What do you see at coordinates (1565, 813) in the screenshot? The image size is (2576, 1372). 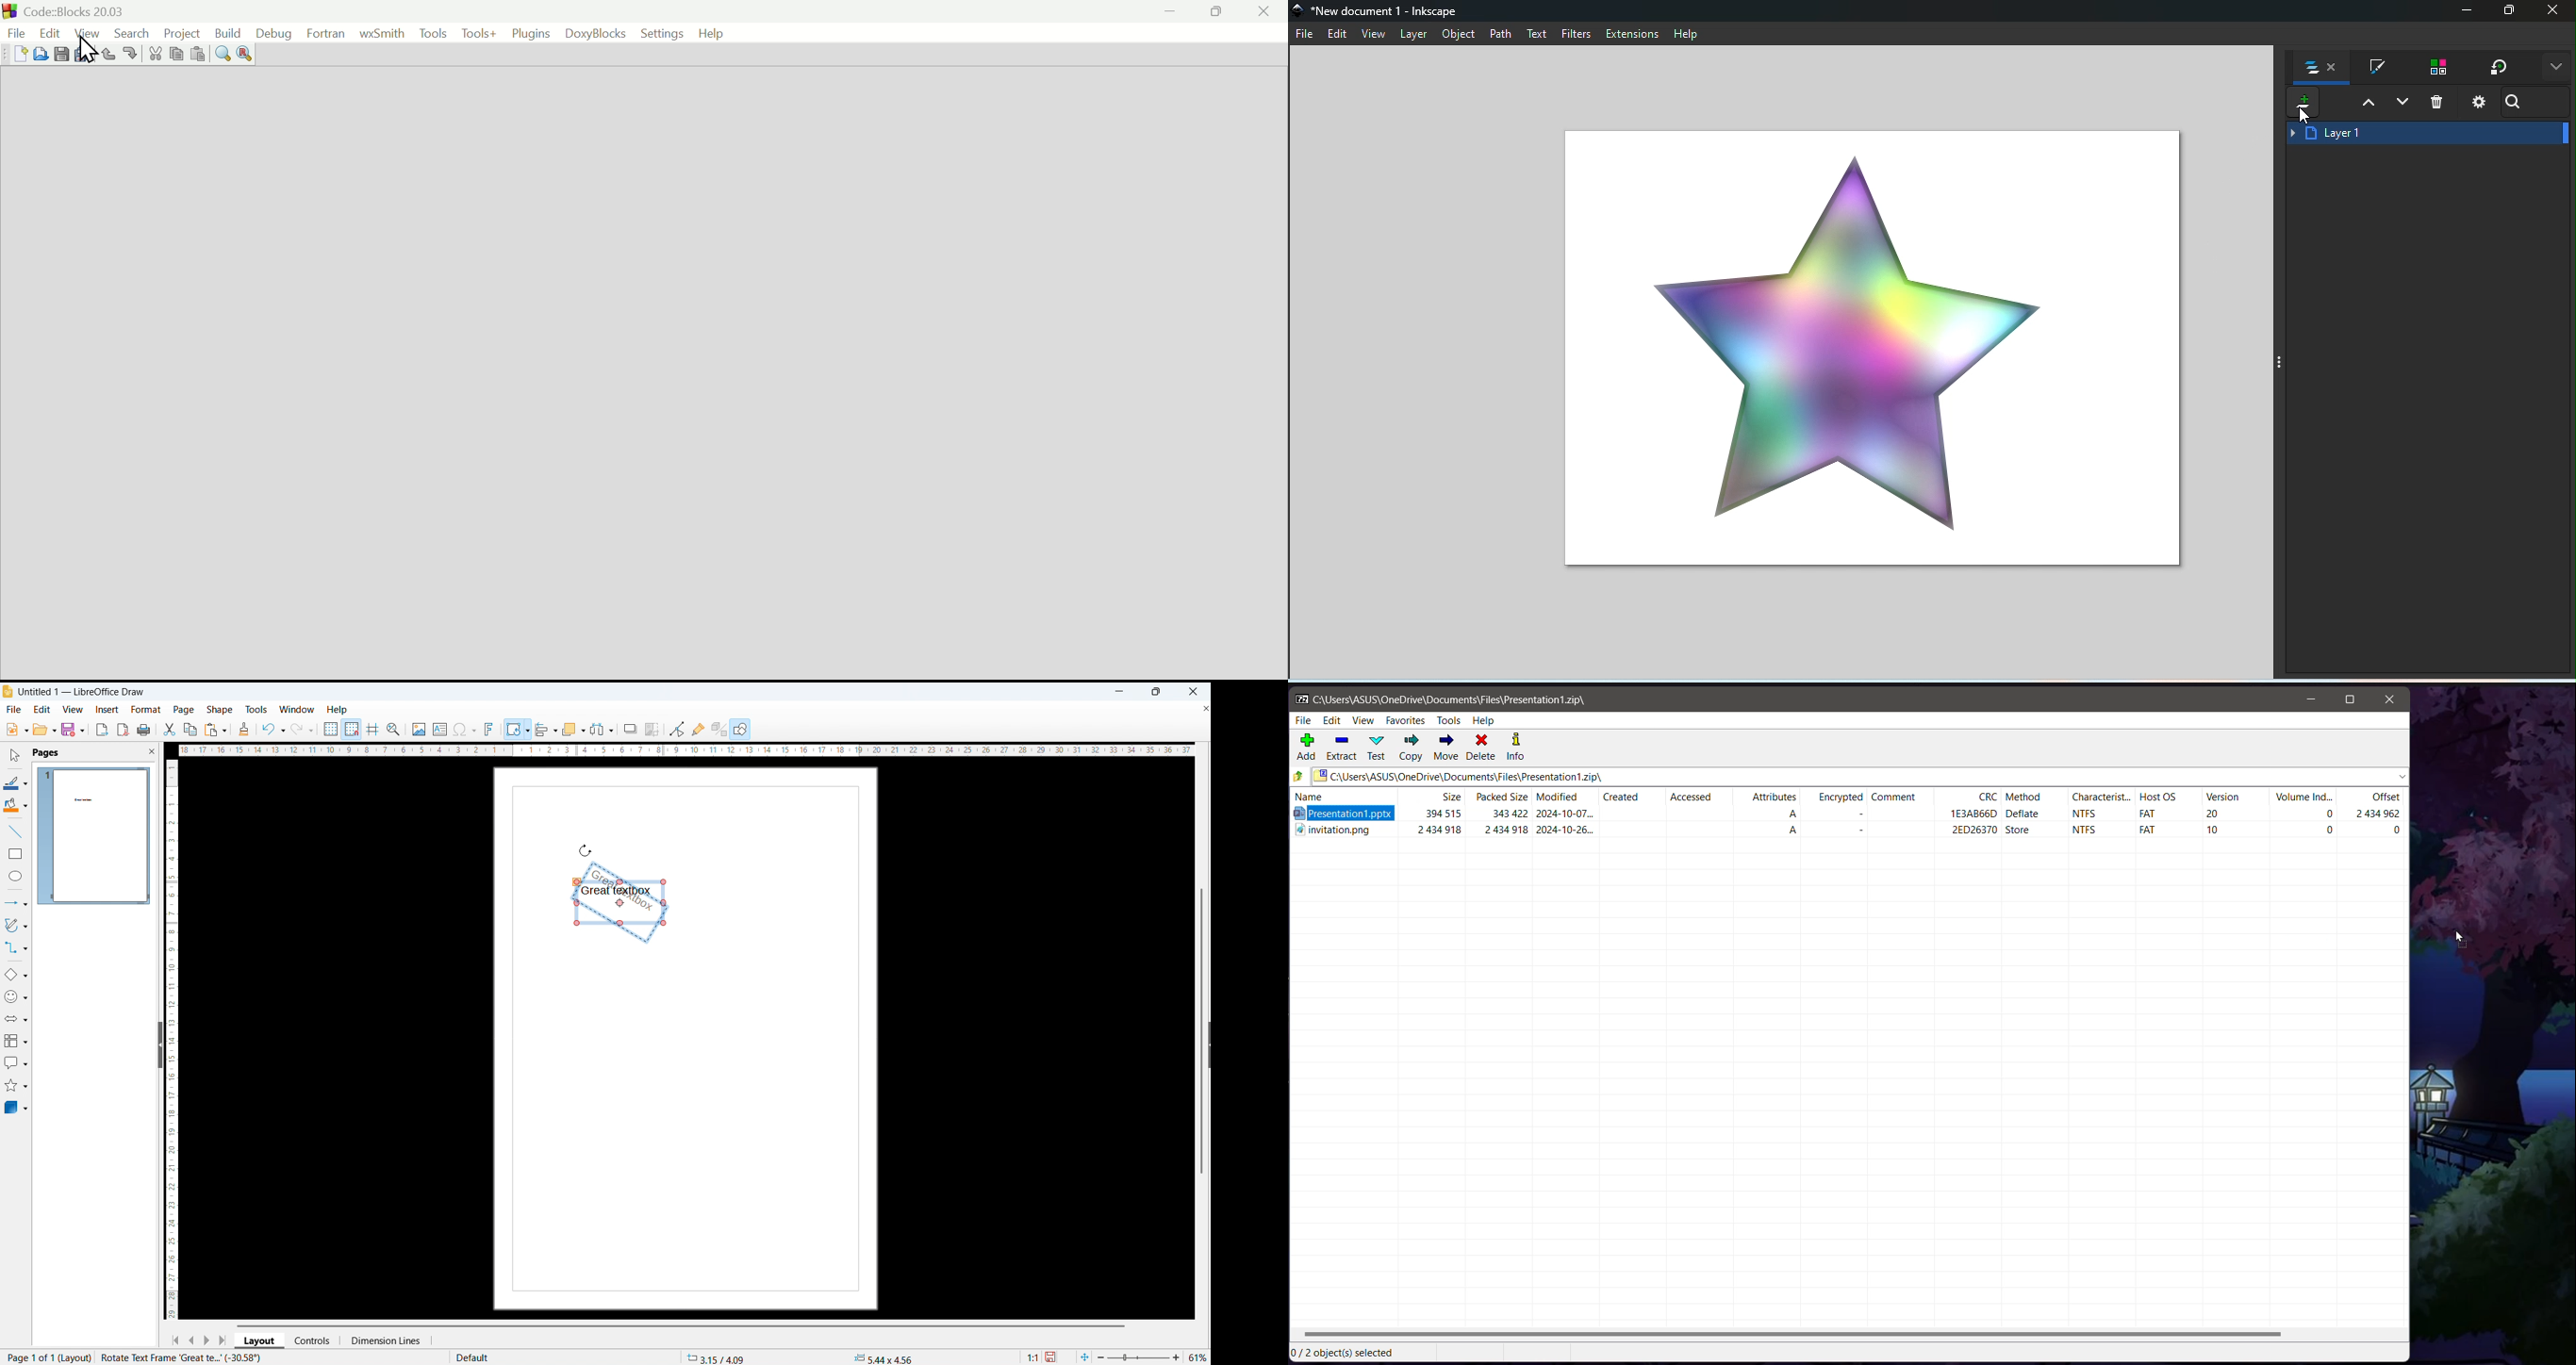 I see `2024-10-07` at bounding box center [1565, 813].